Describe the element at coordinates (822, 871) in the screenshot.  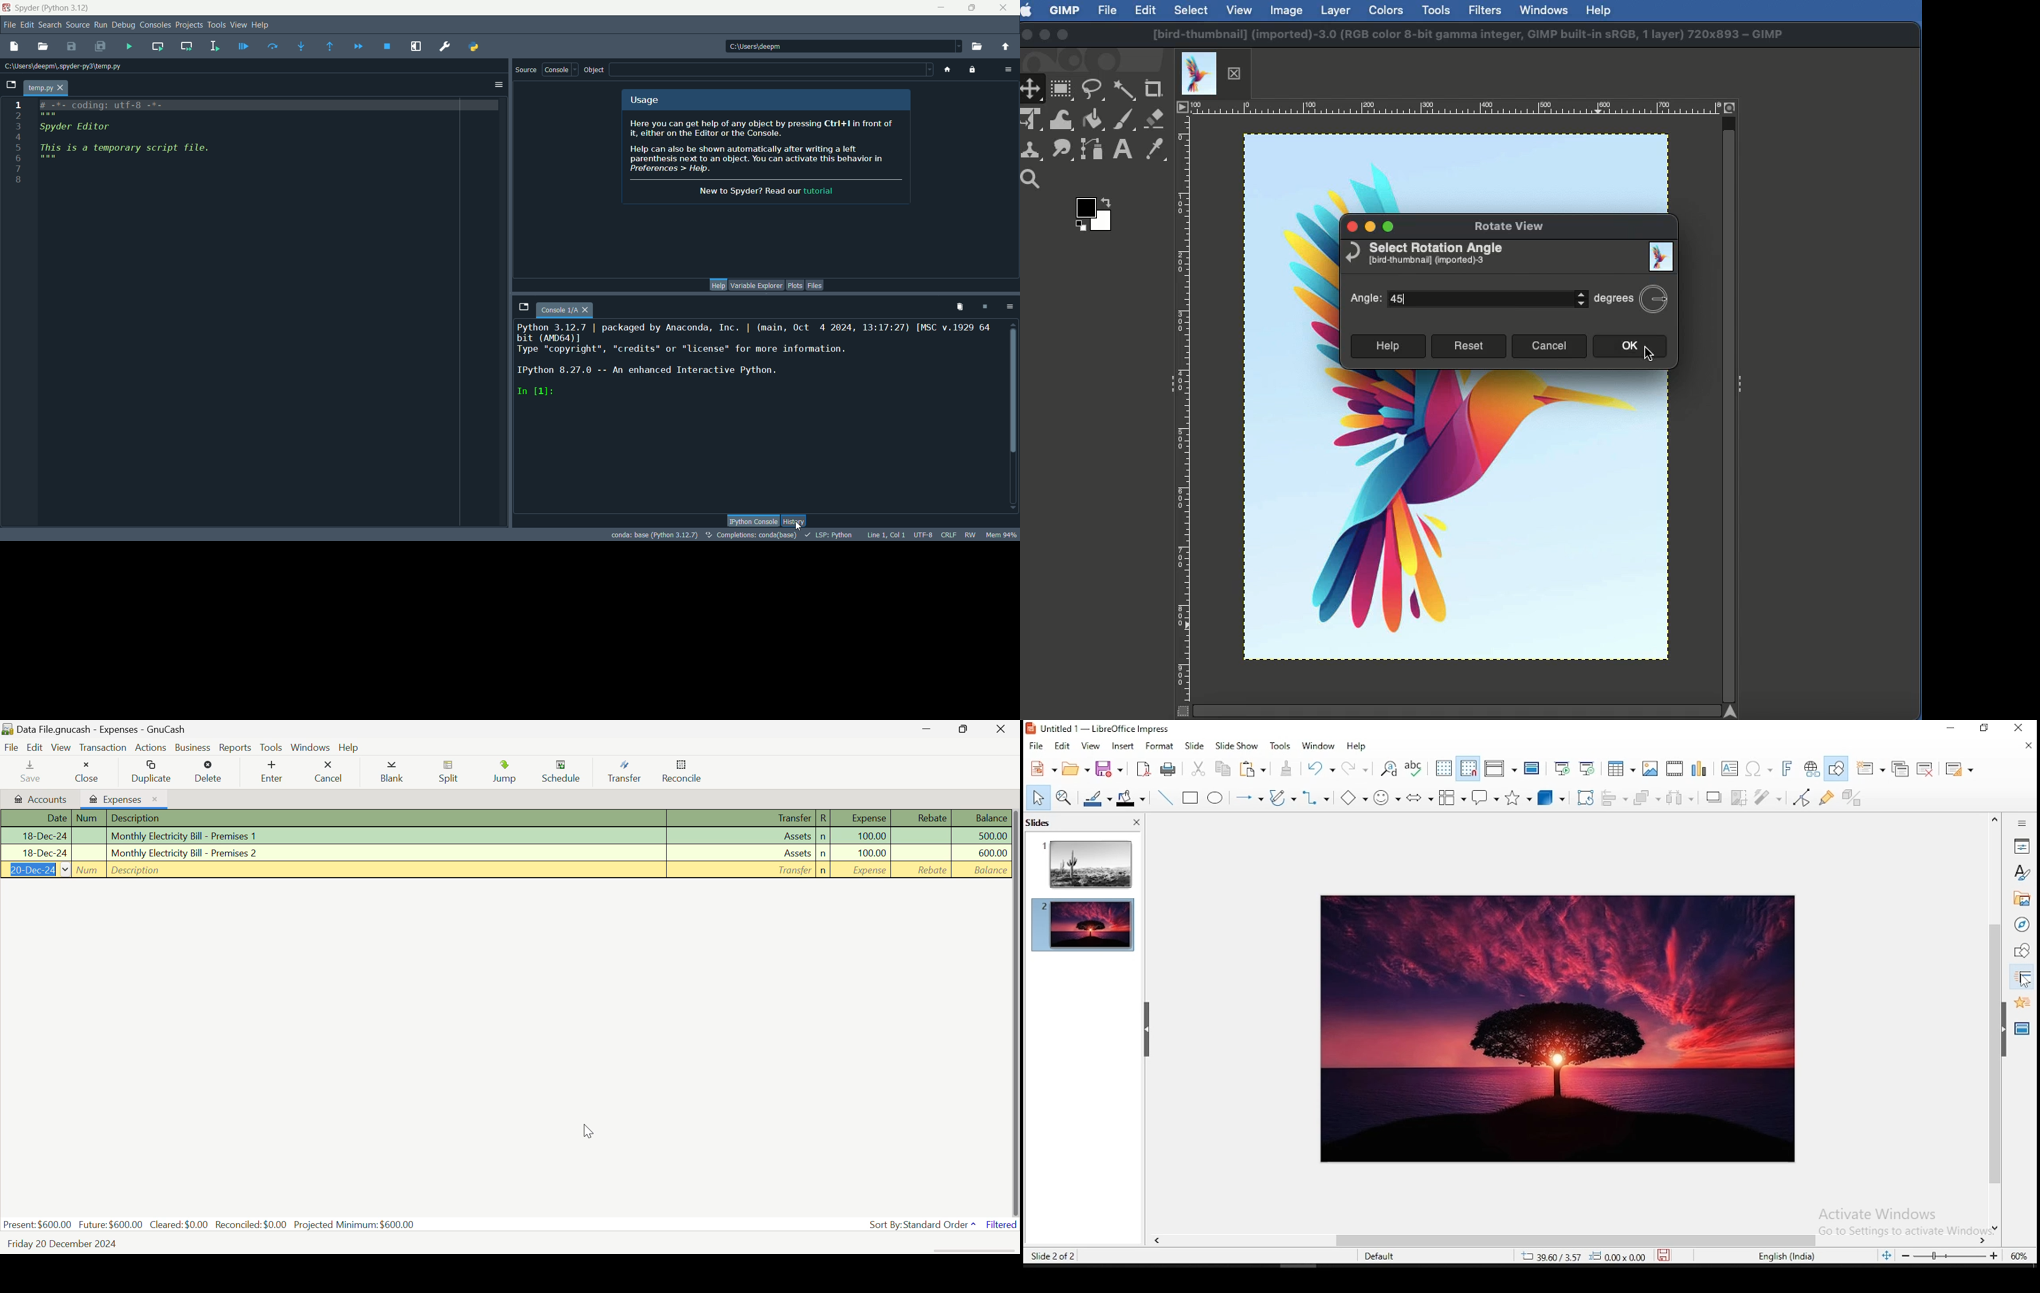
I see `n` at that location.